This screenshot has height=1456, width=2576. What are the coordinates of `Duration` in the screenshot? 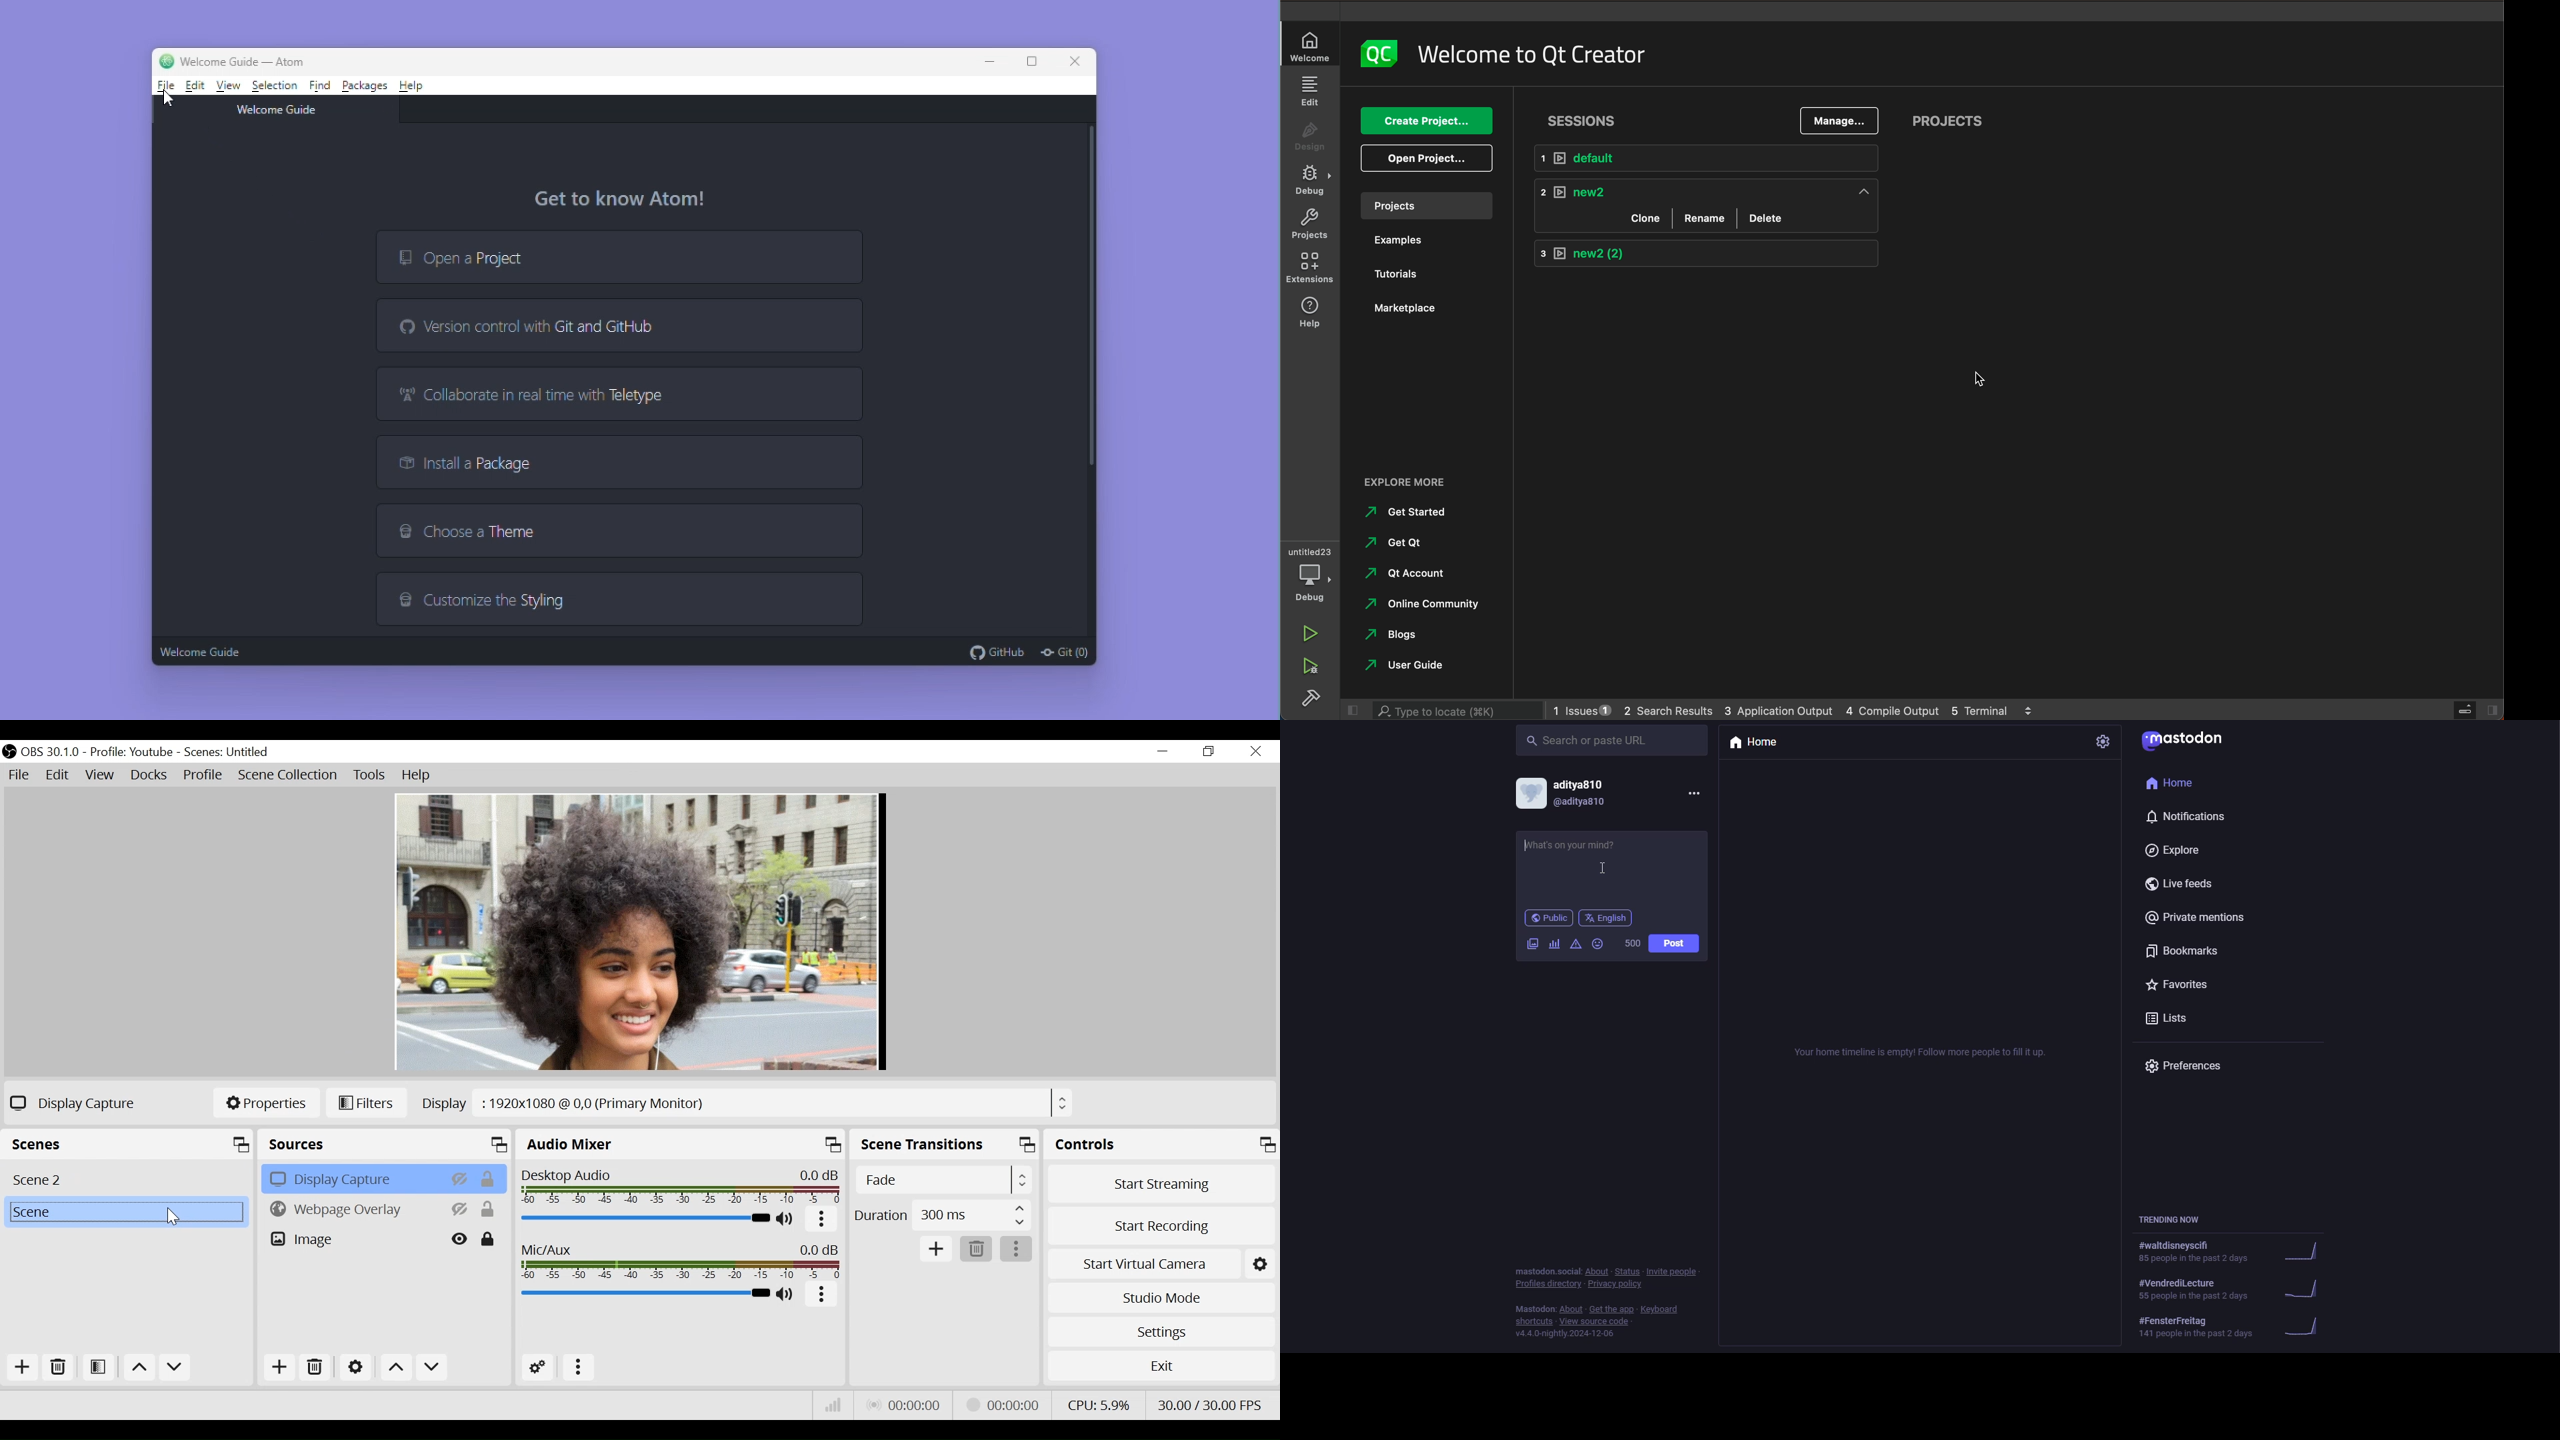 It's located at (943, 1215).